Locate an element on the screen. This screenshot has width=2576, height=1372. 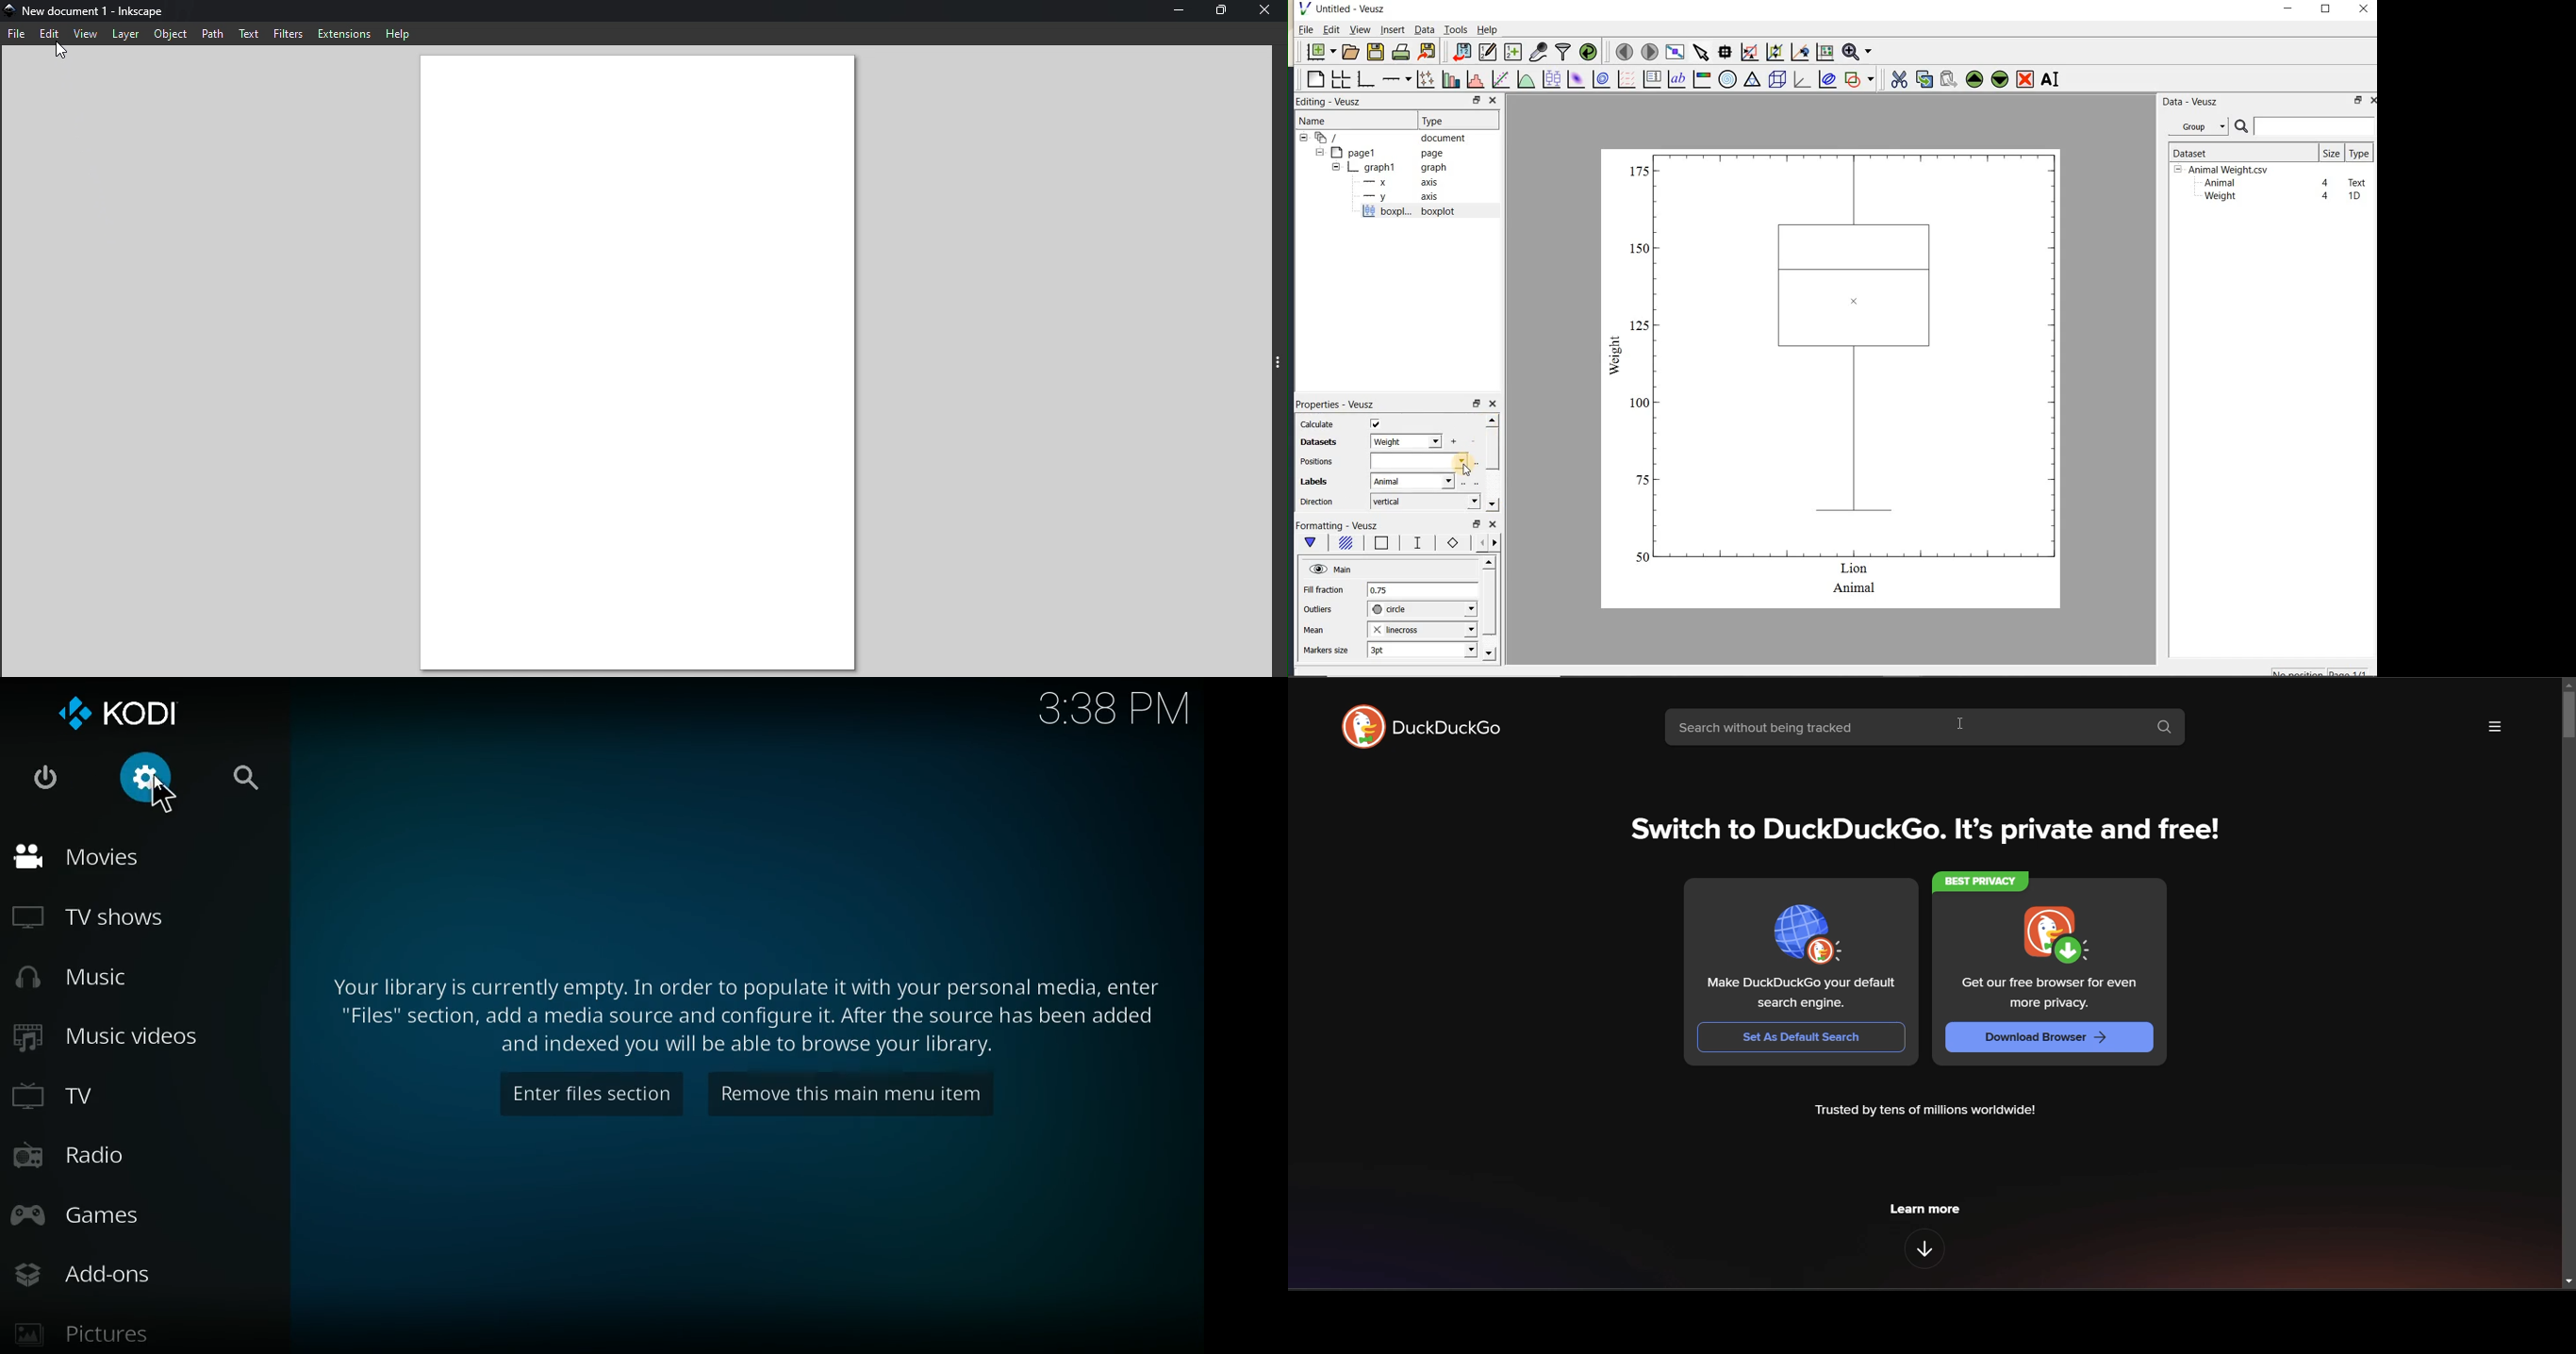
Animalweight.csv is located at coordinates (2224, 170).